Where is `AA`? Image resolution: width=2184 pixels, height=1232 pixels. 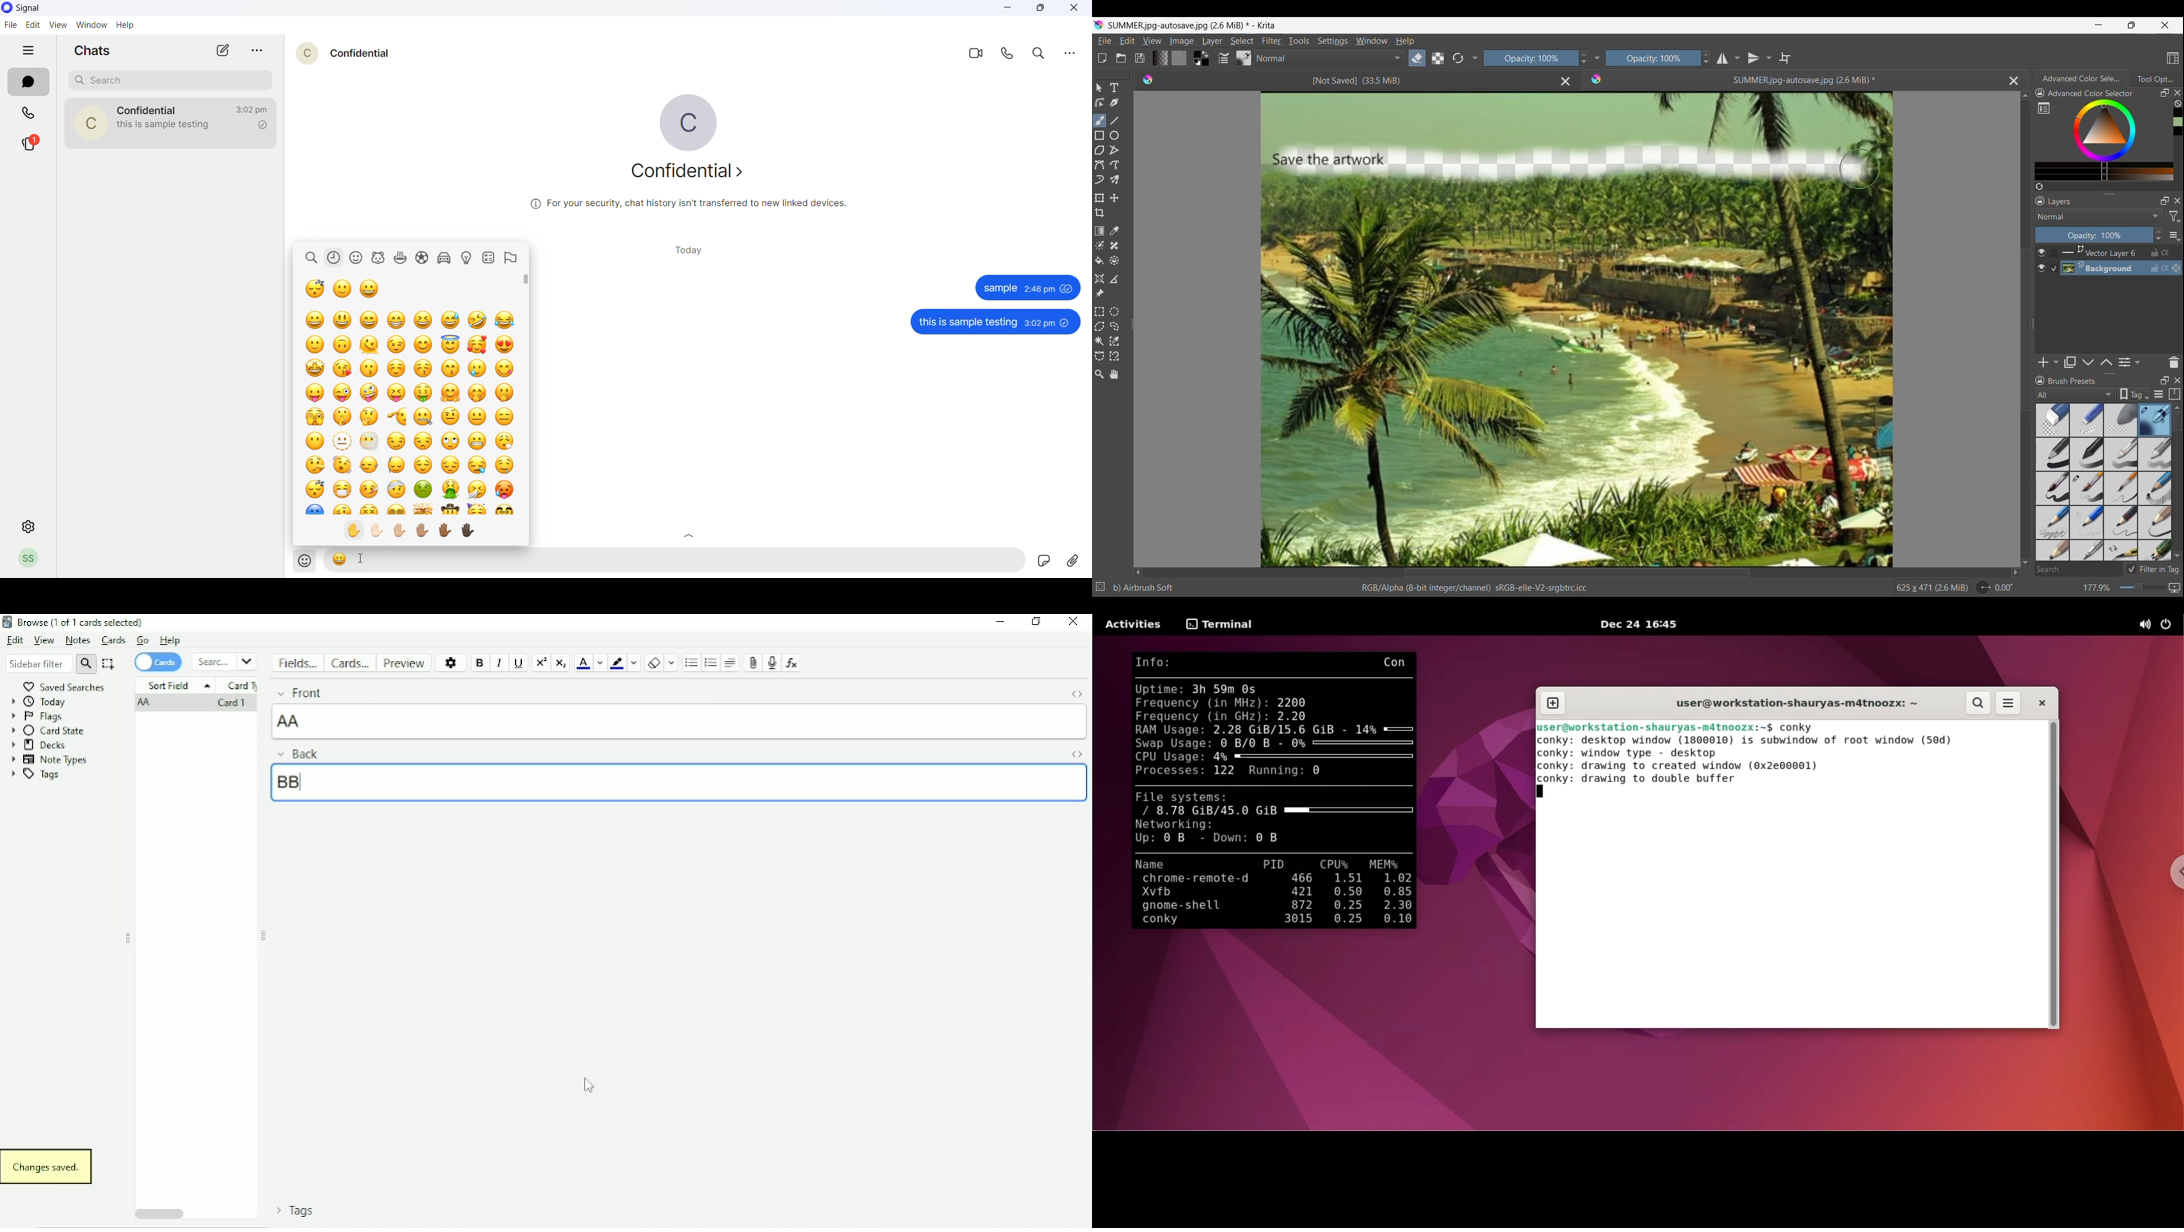
AA is located at coordinates (291, 721).